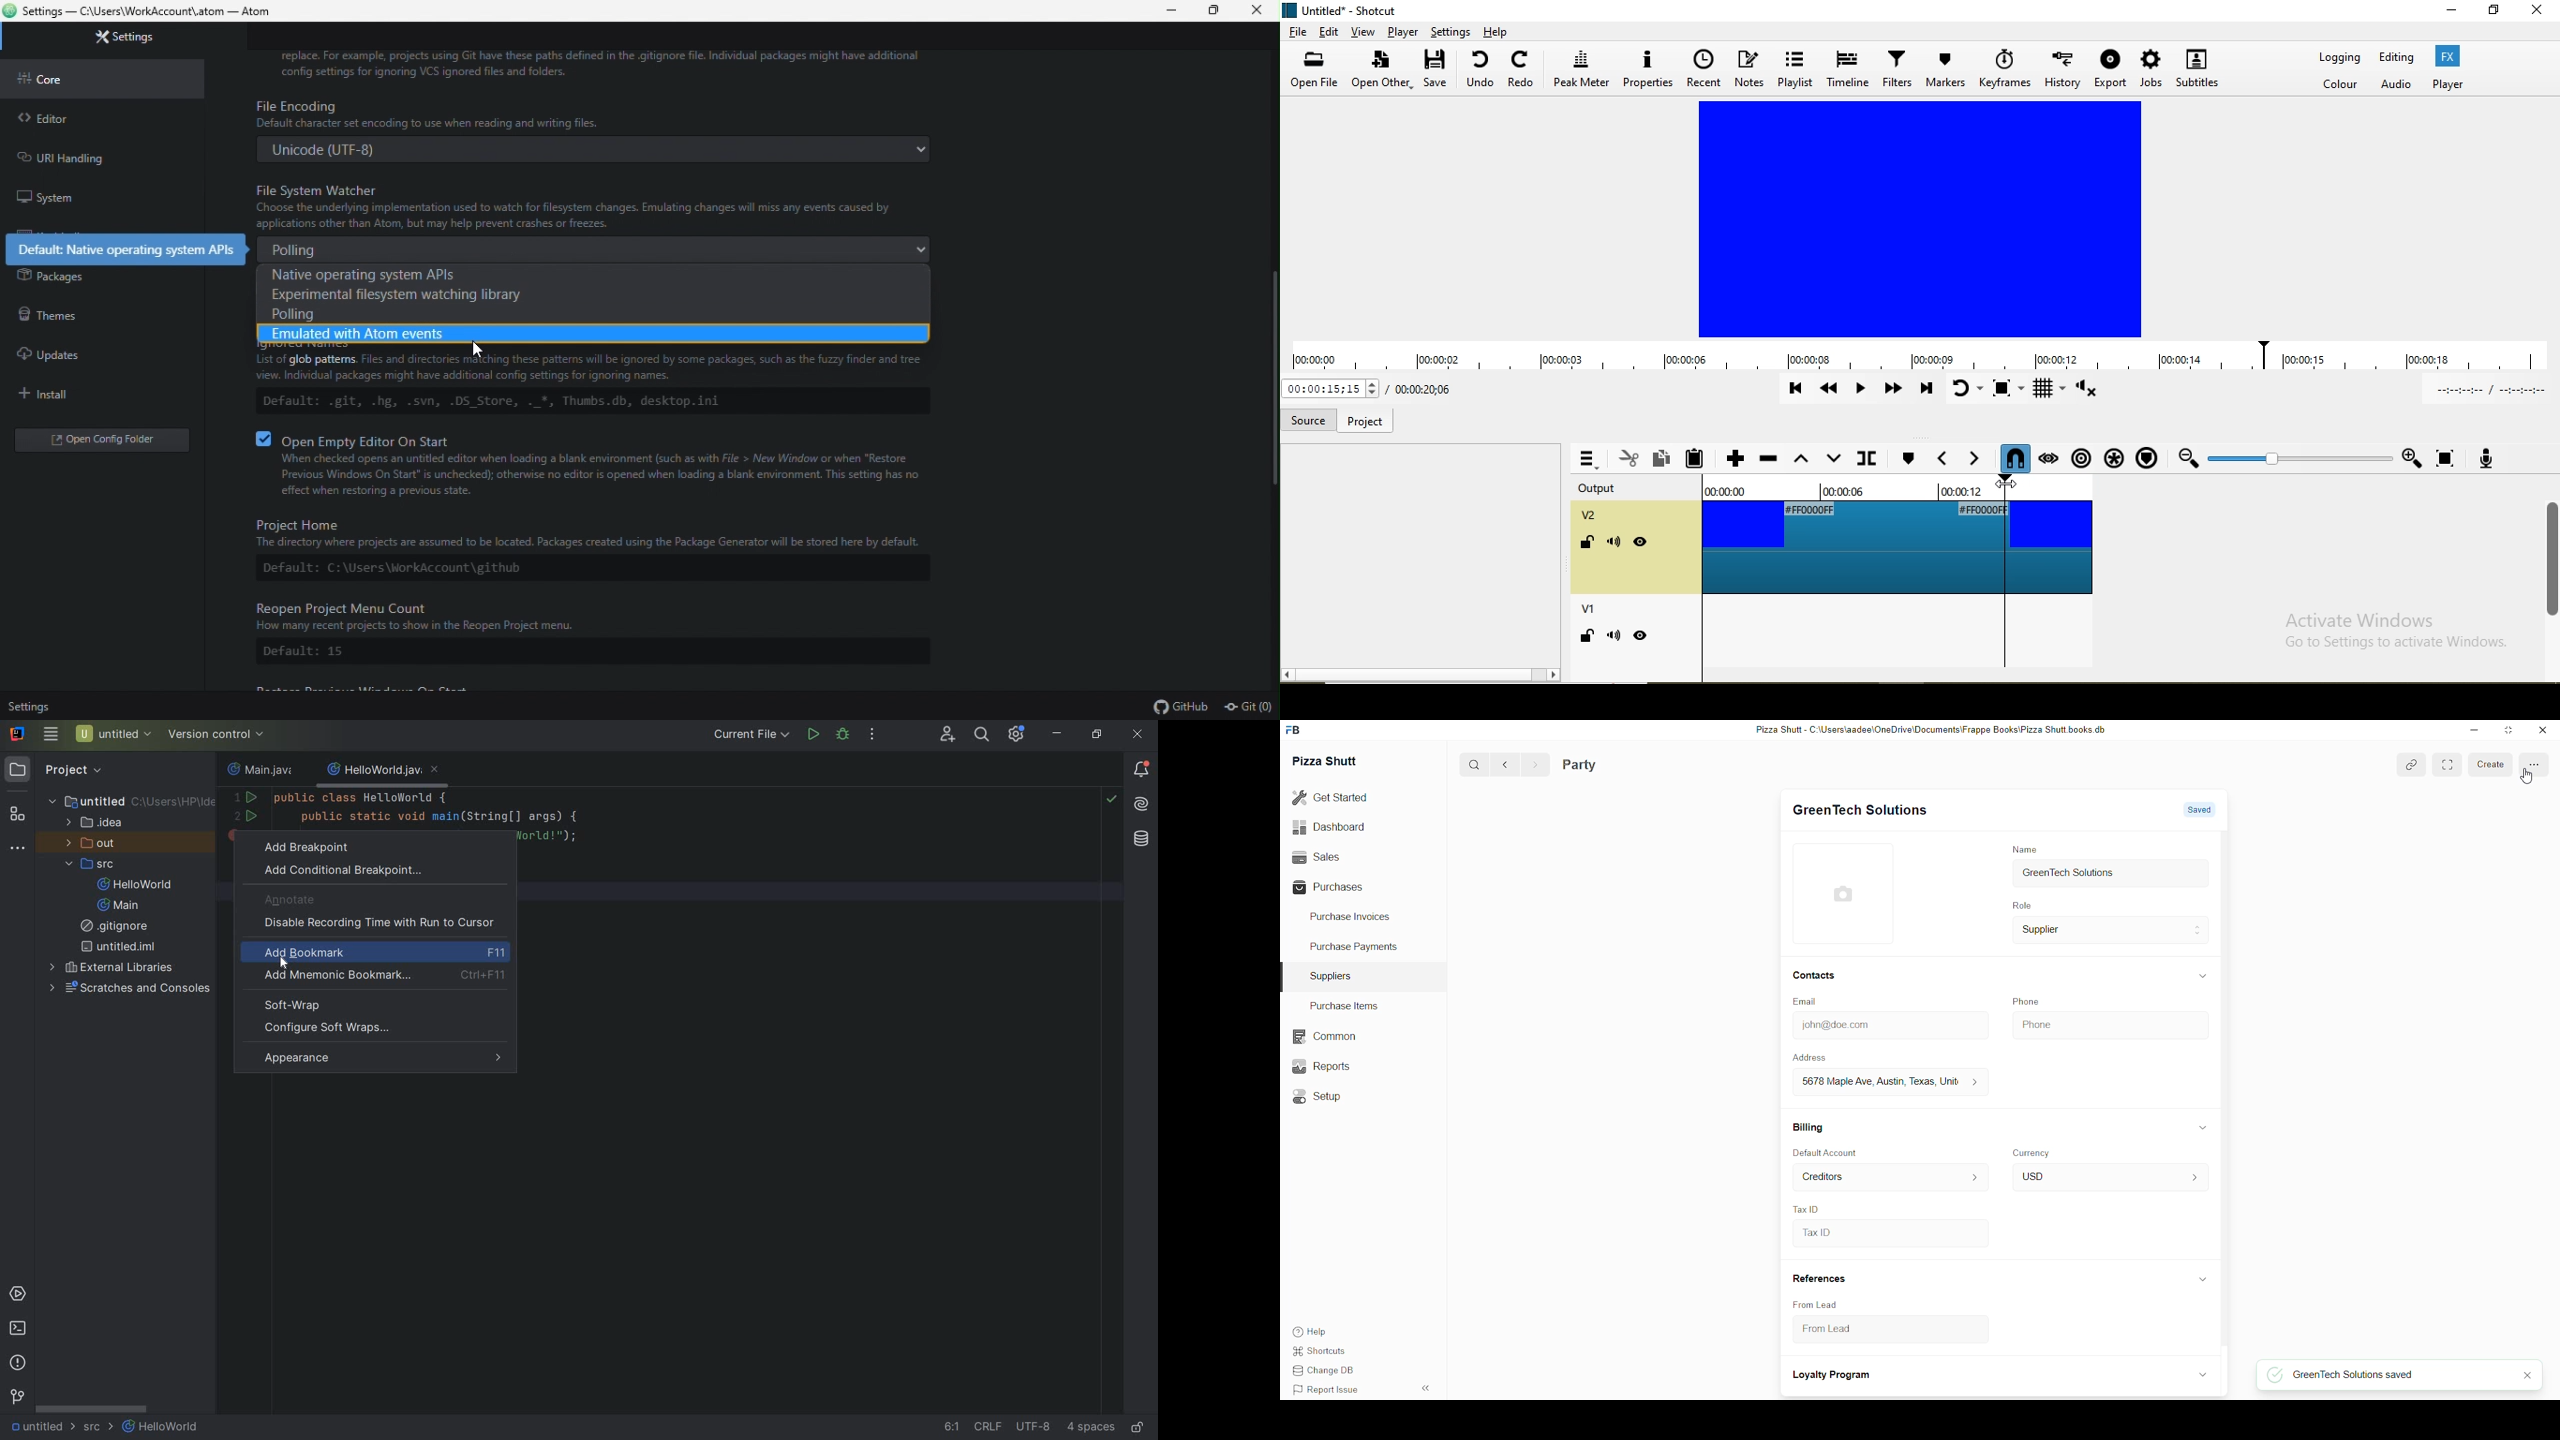  What do you see at coordinates (2111, 68) in the screenshot?
I see `export` at bounding box center [2111, 68].